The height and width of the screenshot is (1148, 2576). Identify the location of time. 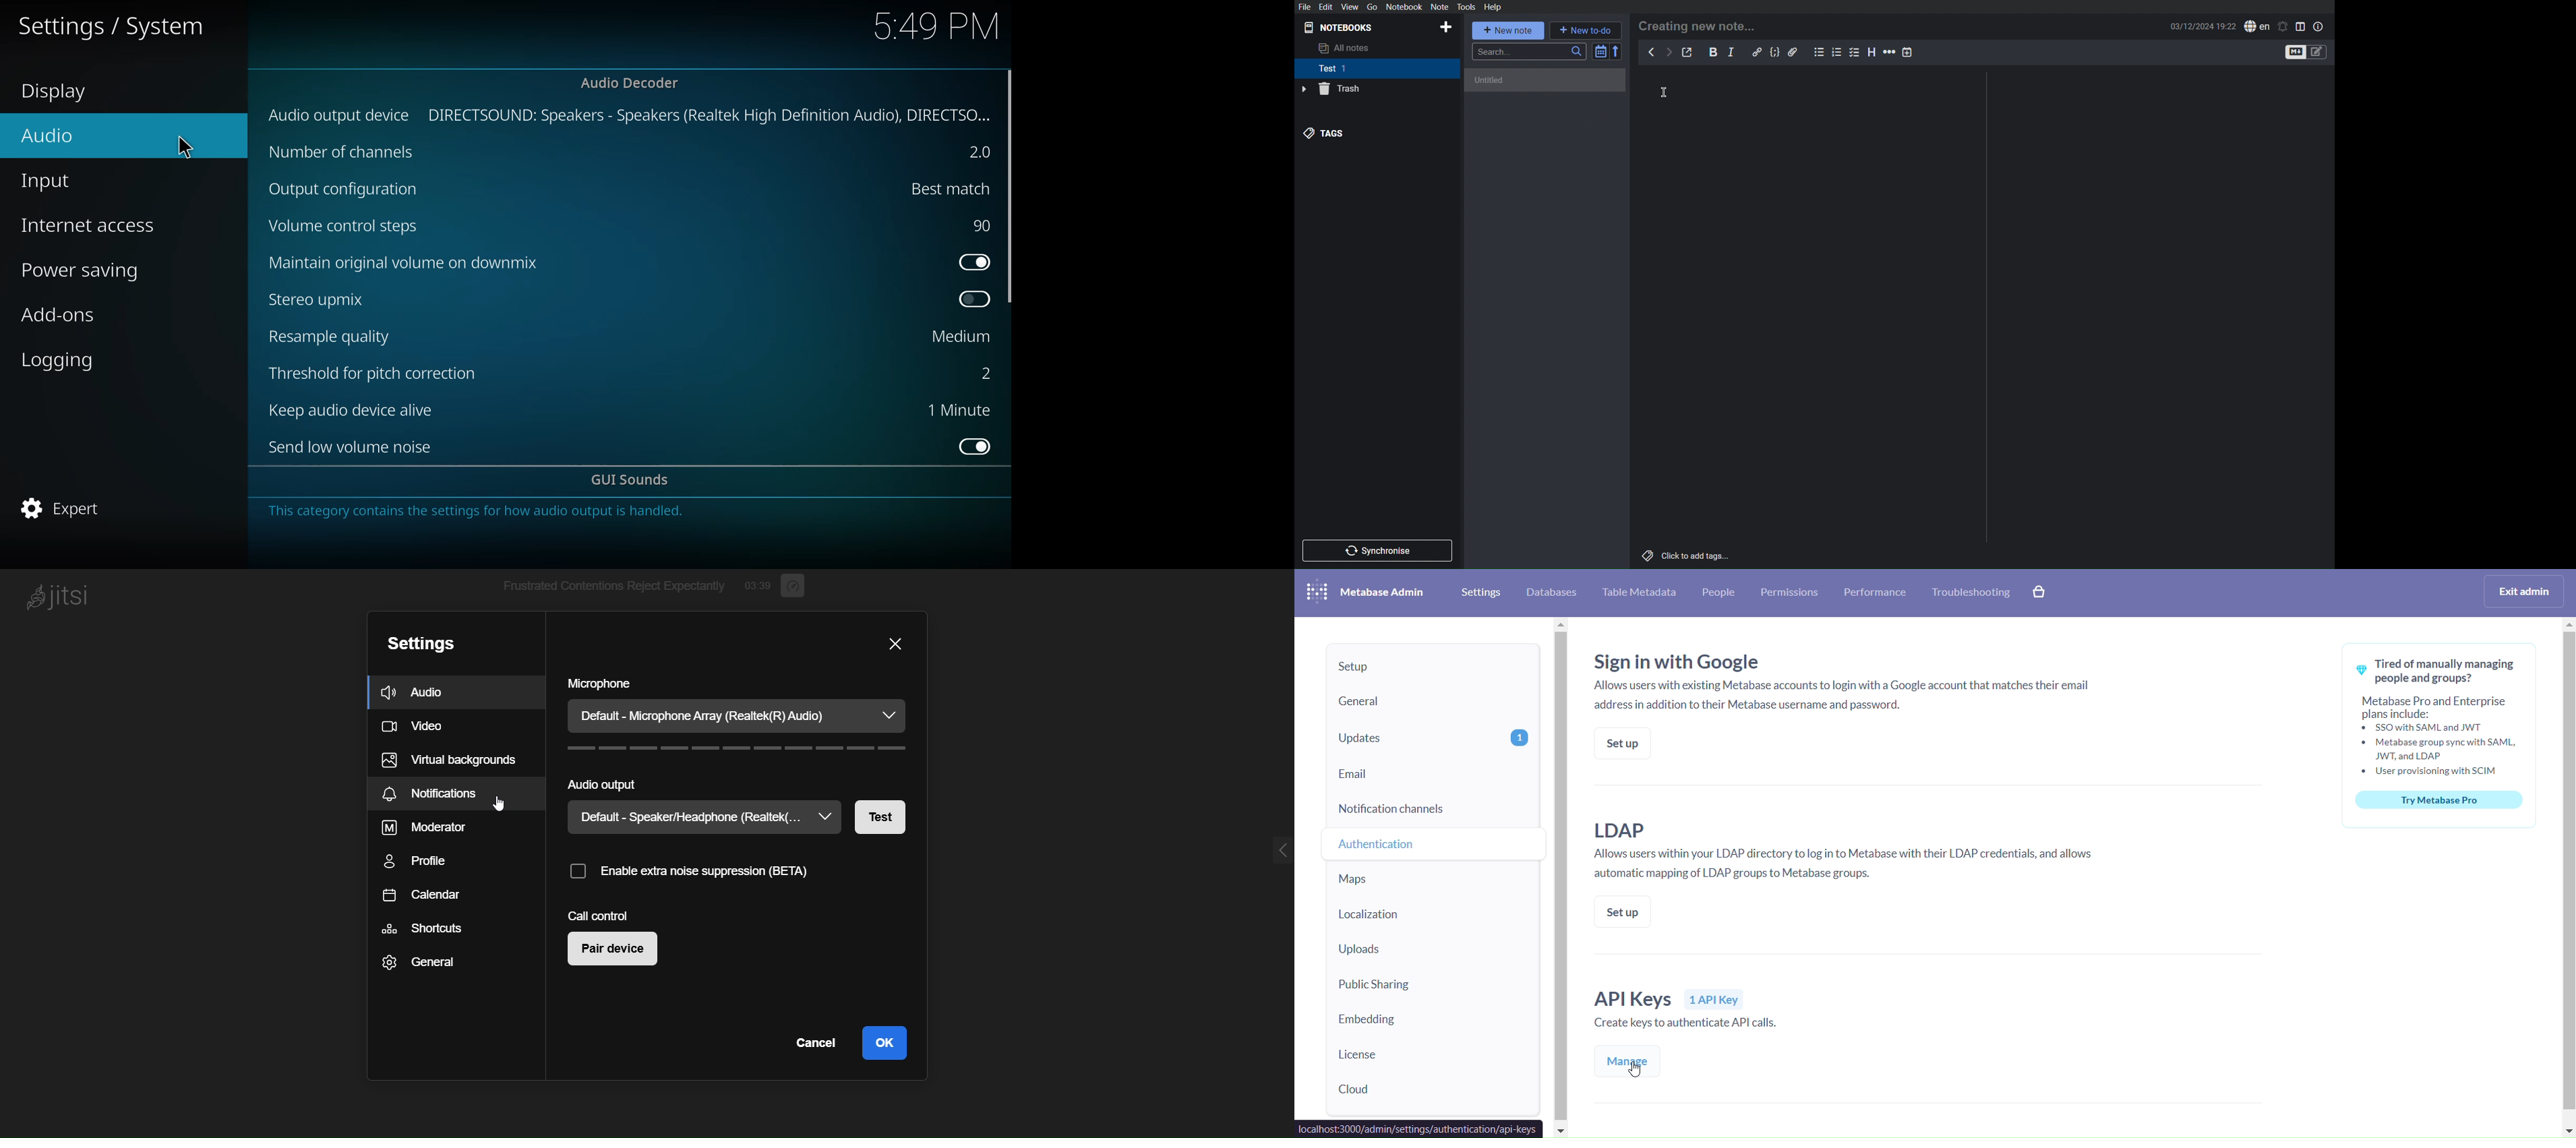
(936, 26).